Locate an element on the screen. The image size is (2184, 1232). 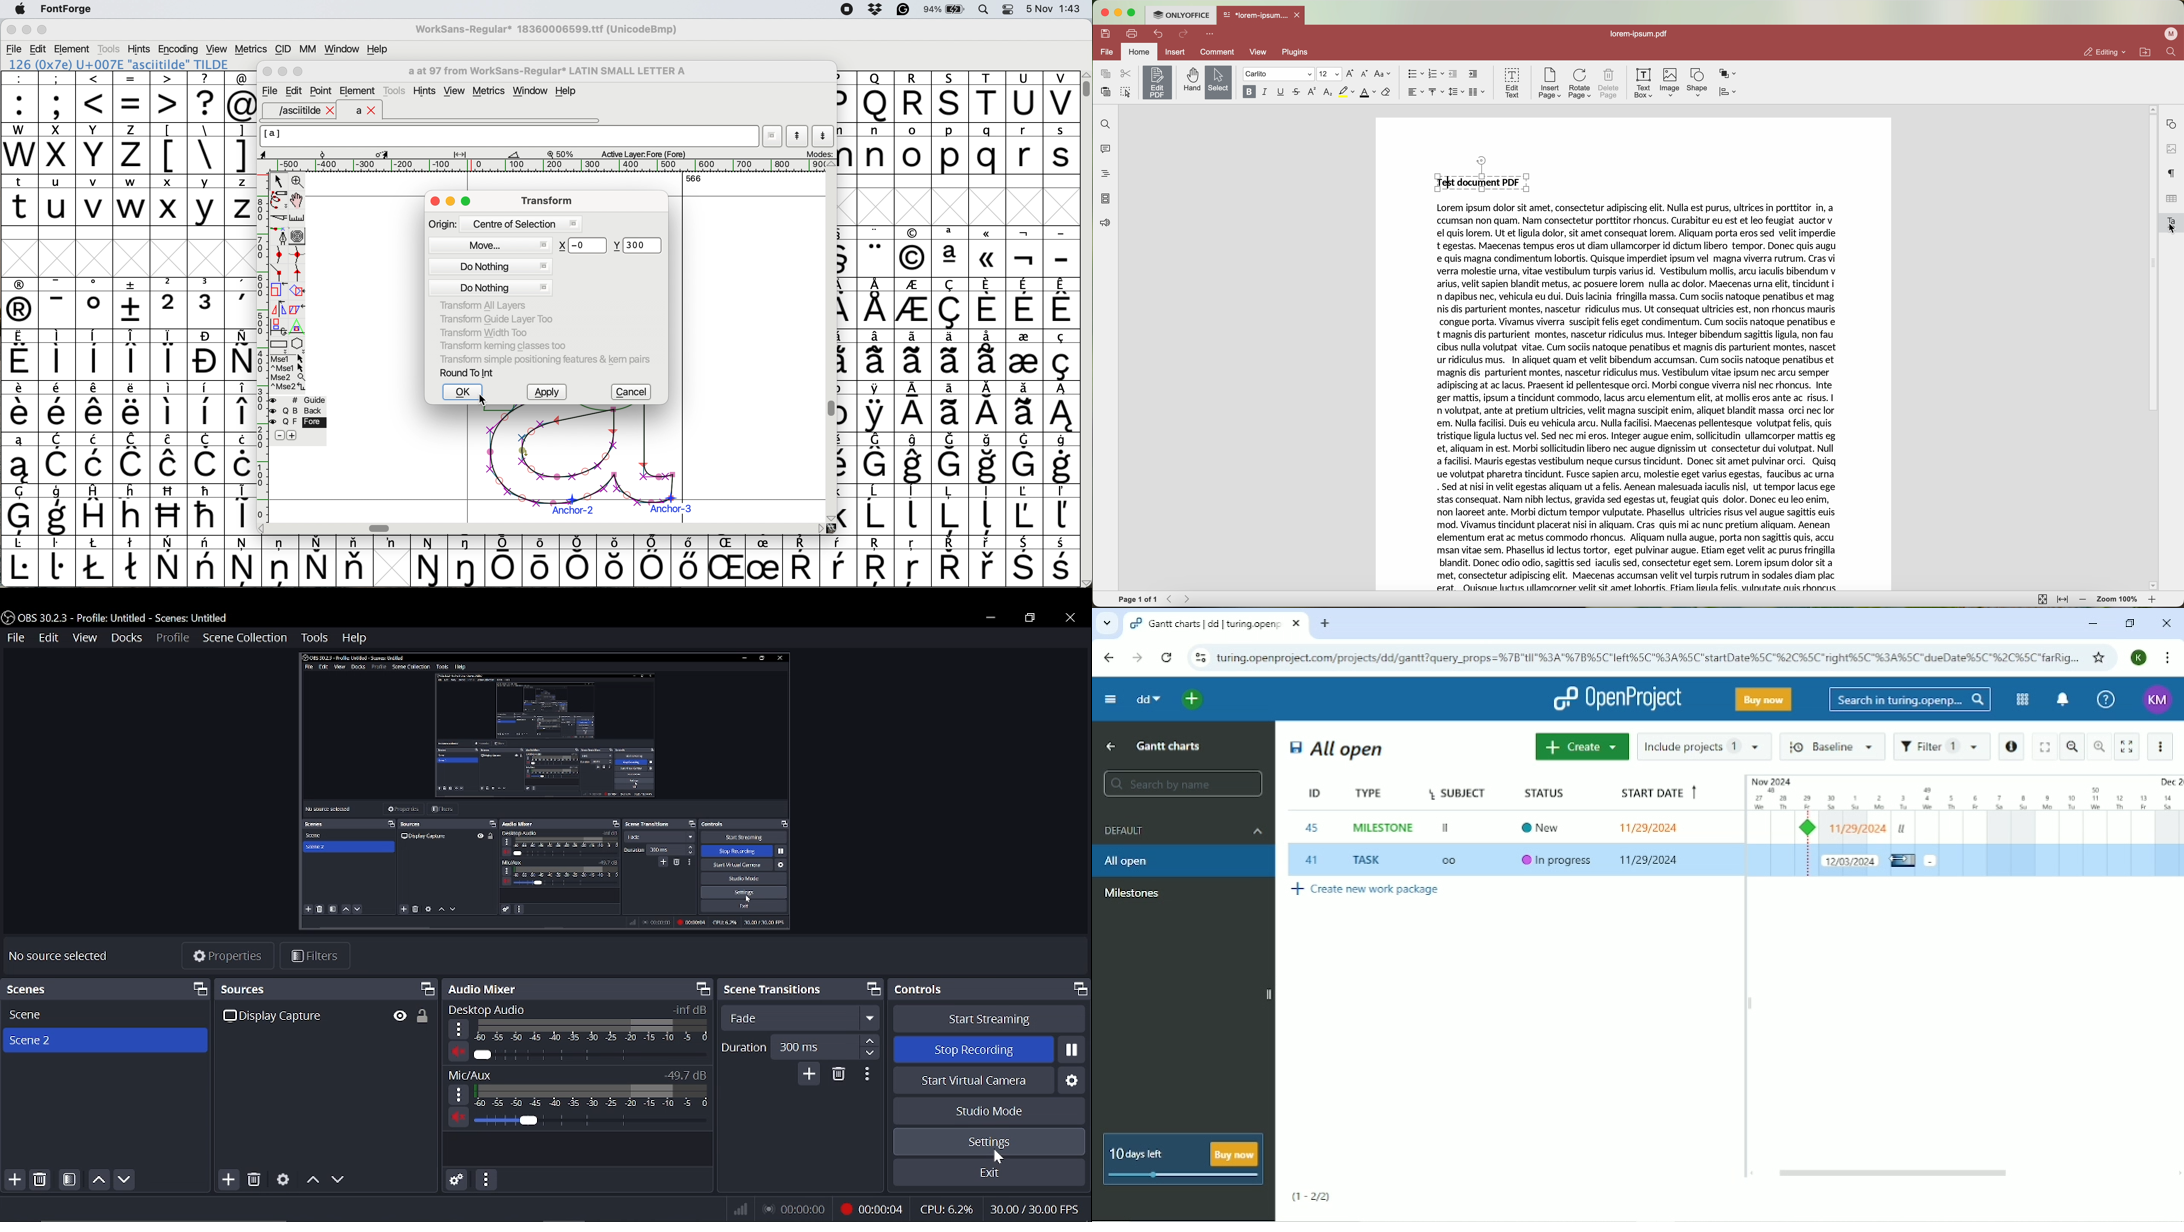
controls is located at coordinates (929, 989).